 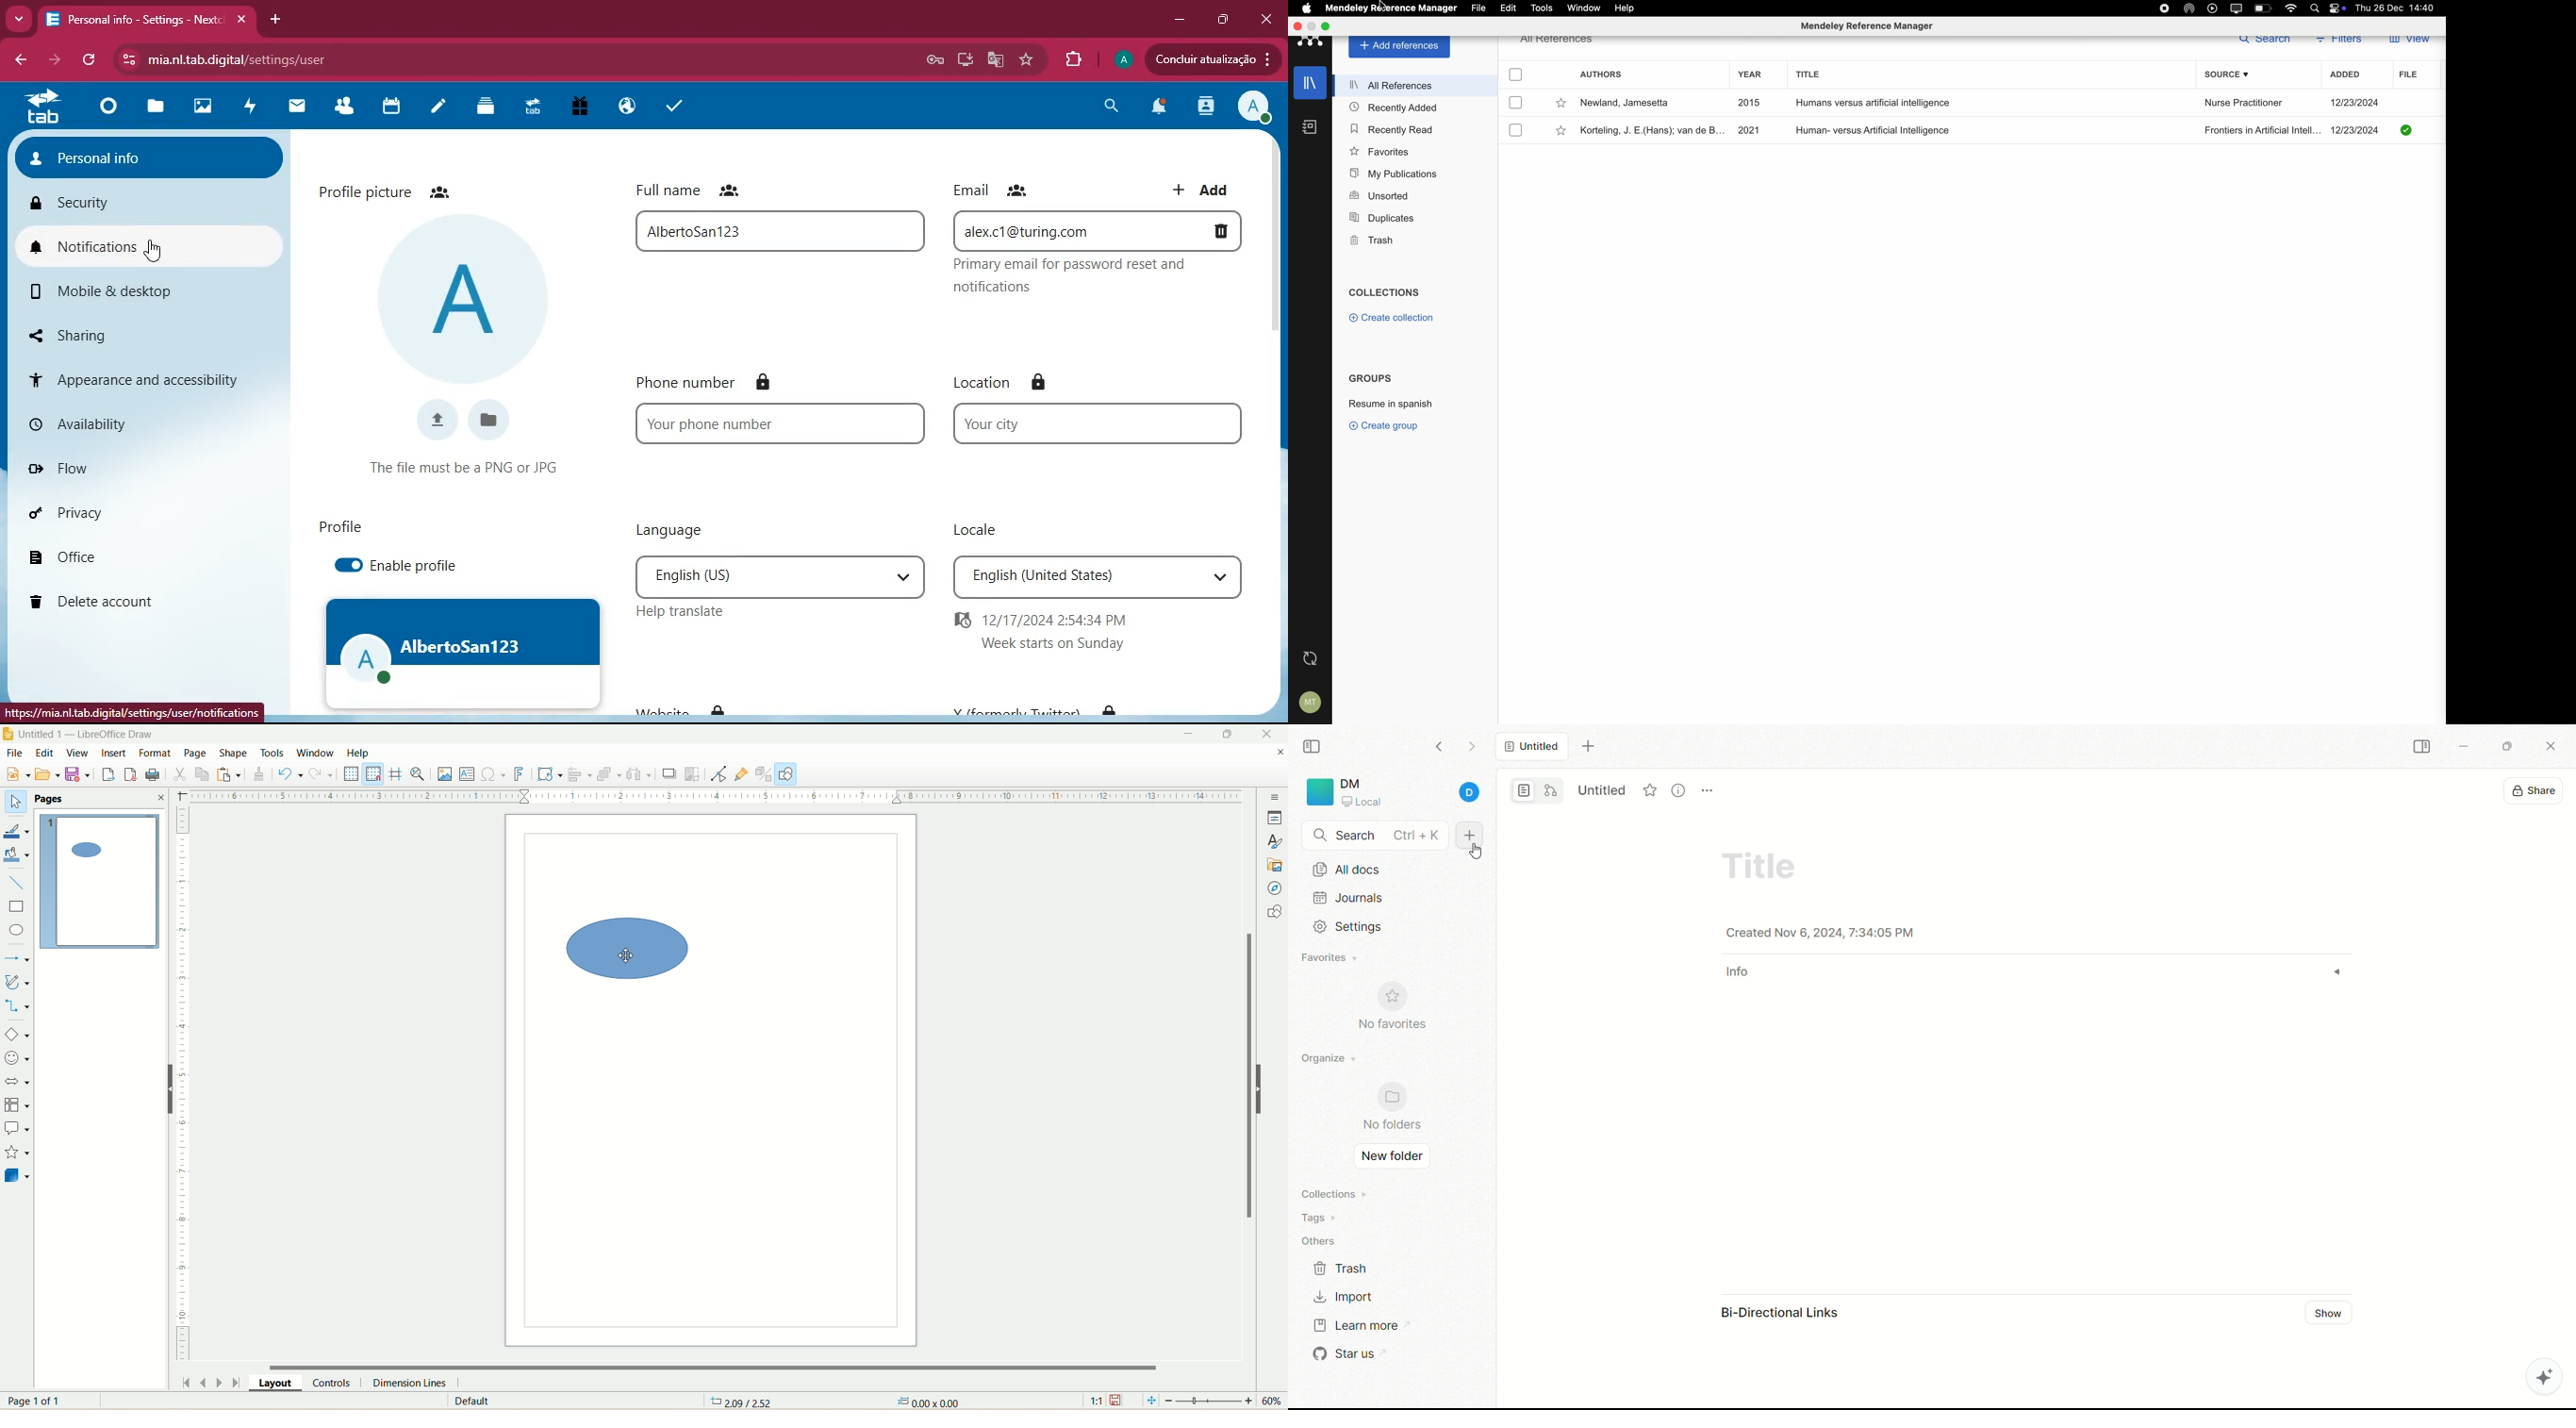 I want to click on hide, so click(x=164, y=1088).